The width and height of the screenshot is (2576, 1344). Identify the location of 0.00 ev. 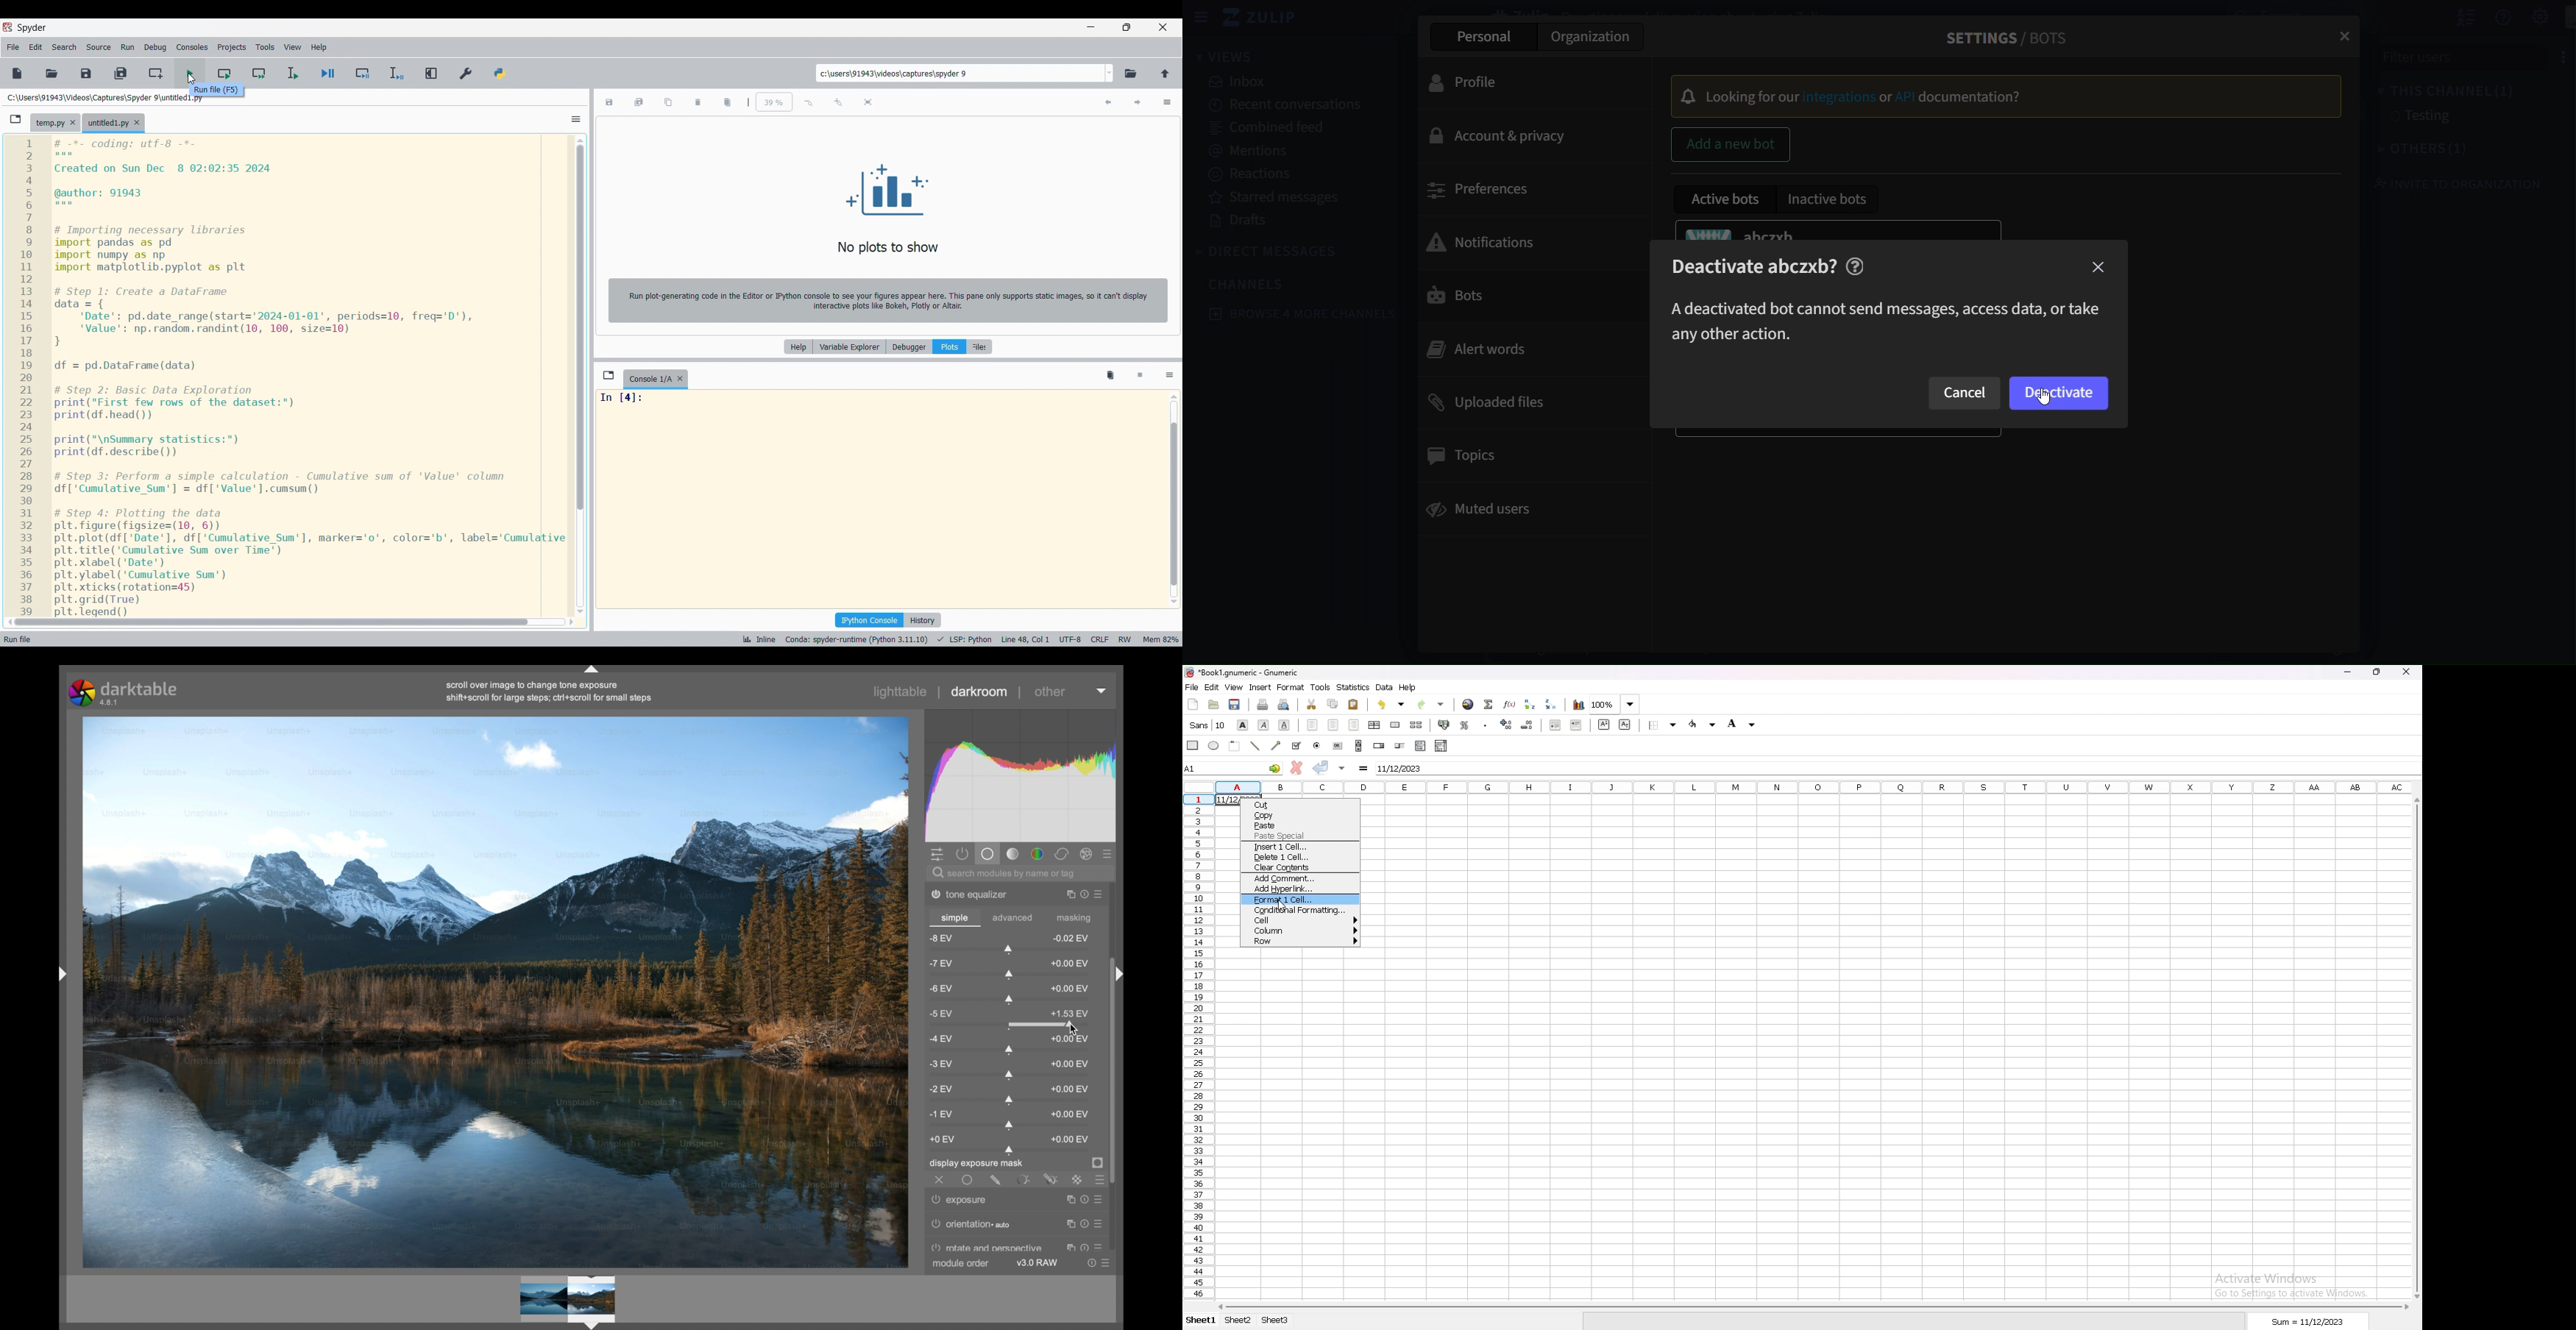
(1070, 1140).